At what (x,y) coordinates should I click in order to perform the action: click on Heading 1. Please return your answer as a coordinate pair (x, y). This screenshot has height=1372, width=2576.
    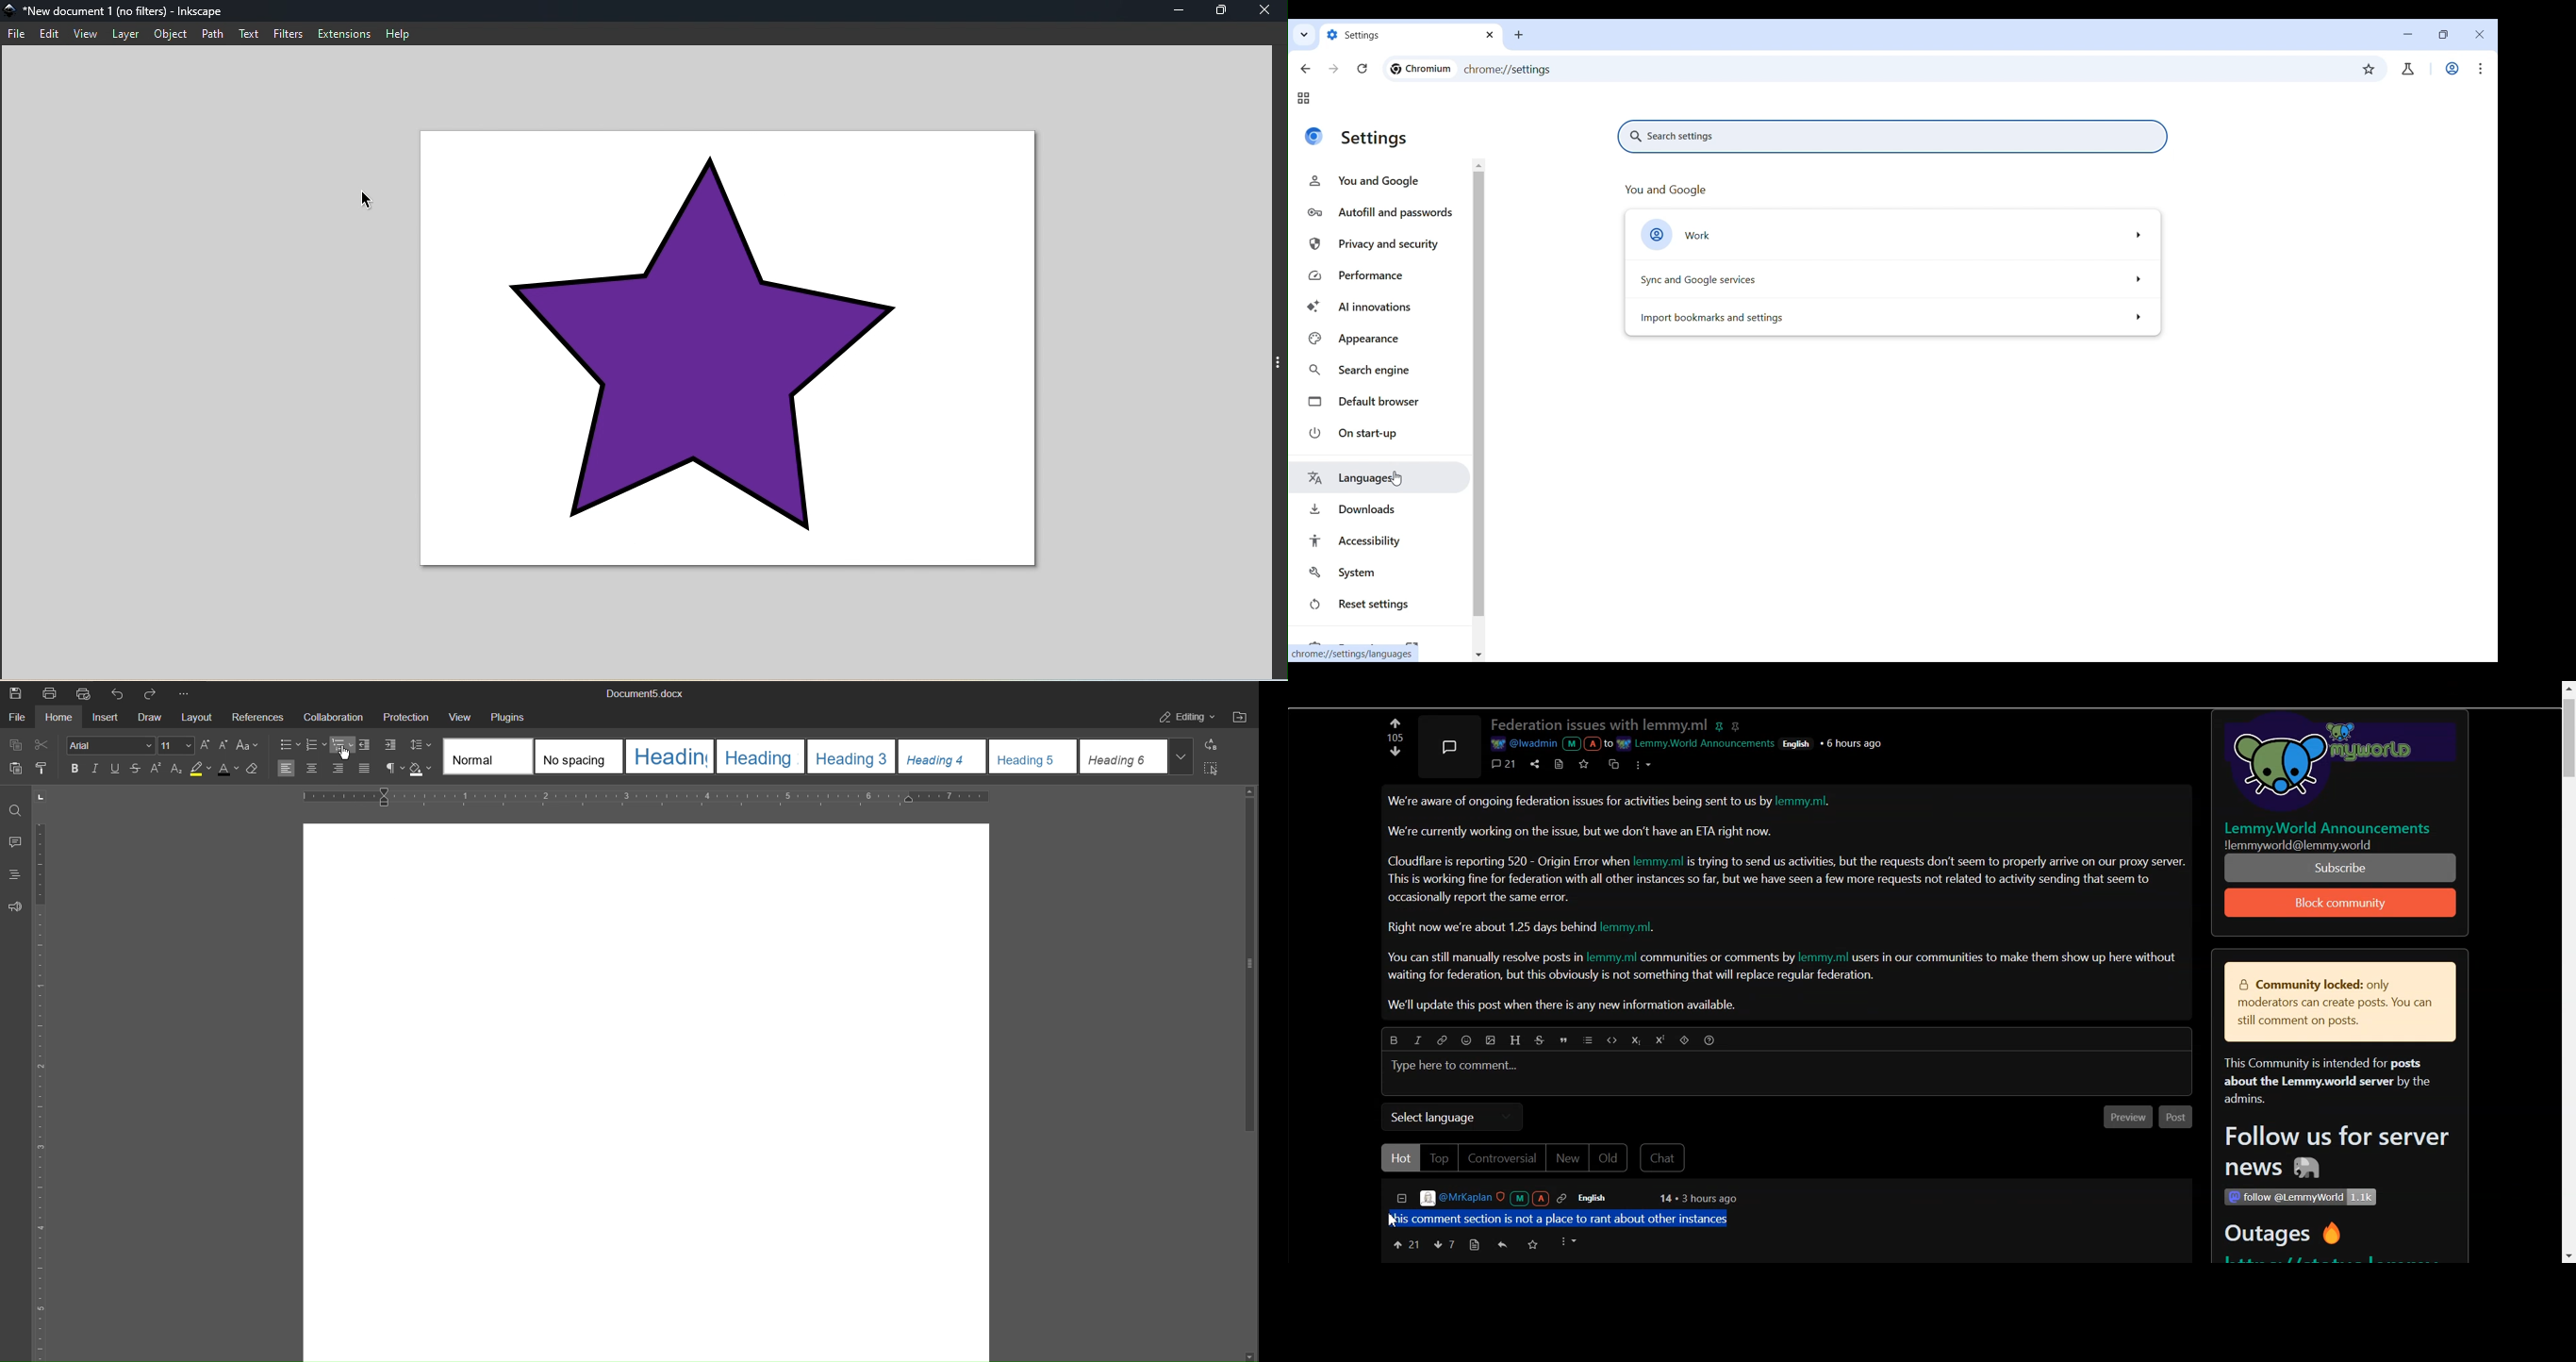
    Looking at the image, I should click on (671, 756).